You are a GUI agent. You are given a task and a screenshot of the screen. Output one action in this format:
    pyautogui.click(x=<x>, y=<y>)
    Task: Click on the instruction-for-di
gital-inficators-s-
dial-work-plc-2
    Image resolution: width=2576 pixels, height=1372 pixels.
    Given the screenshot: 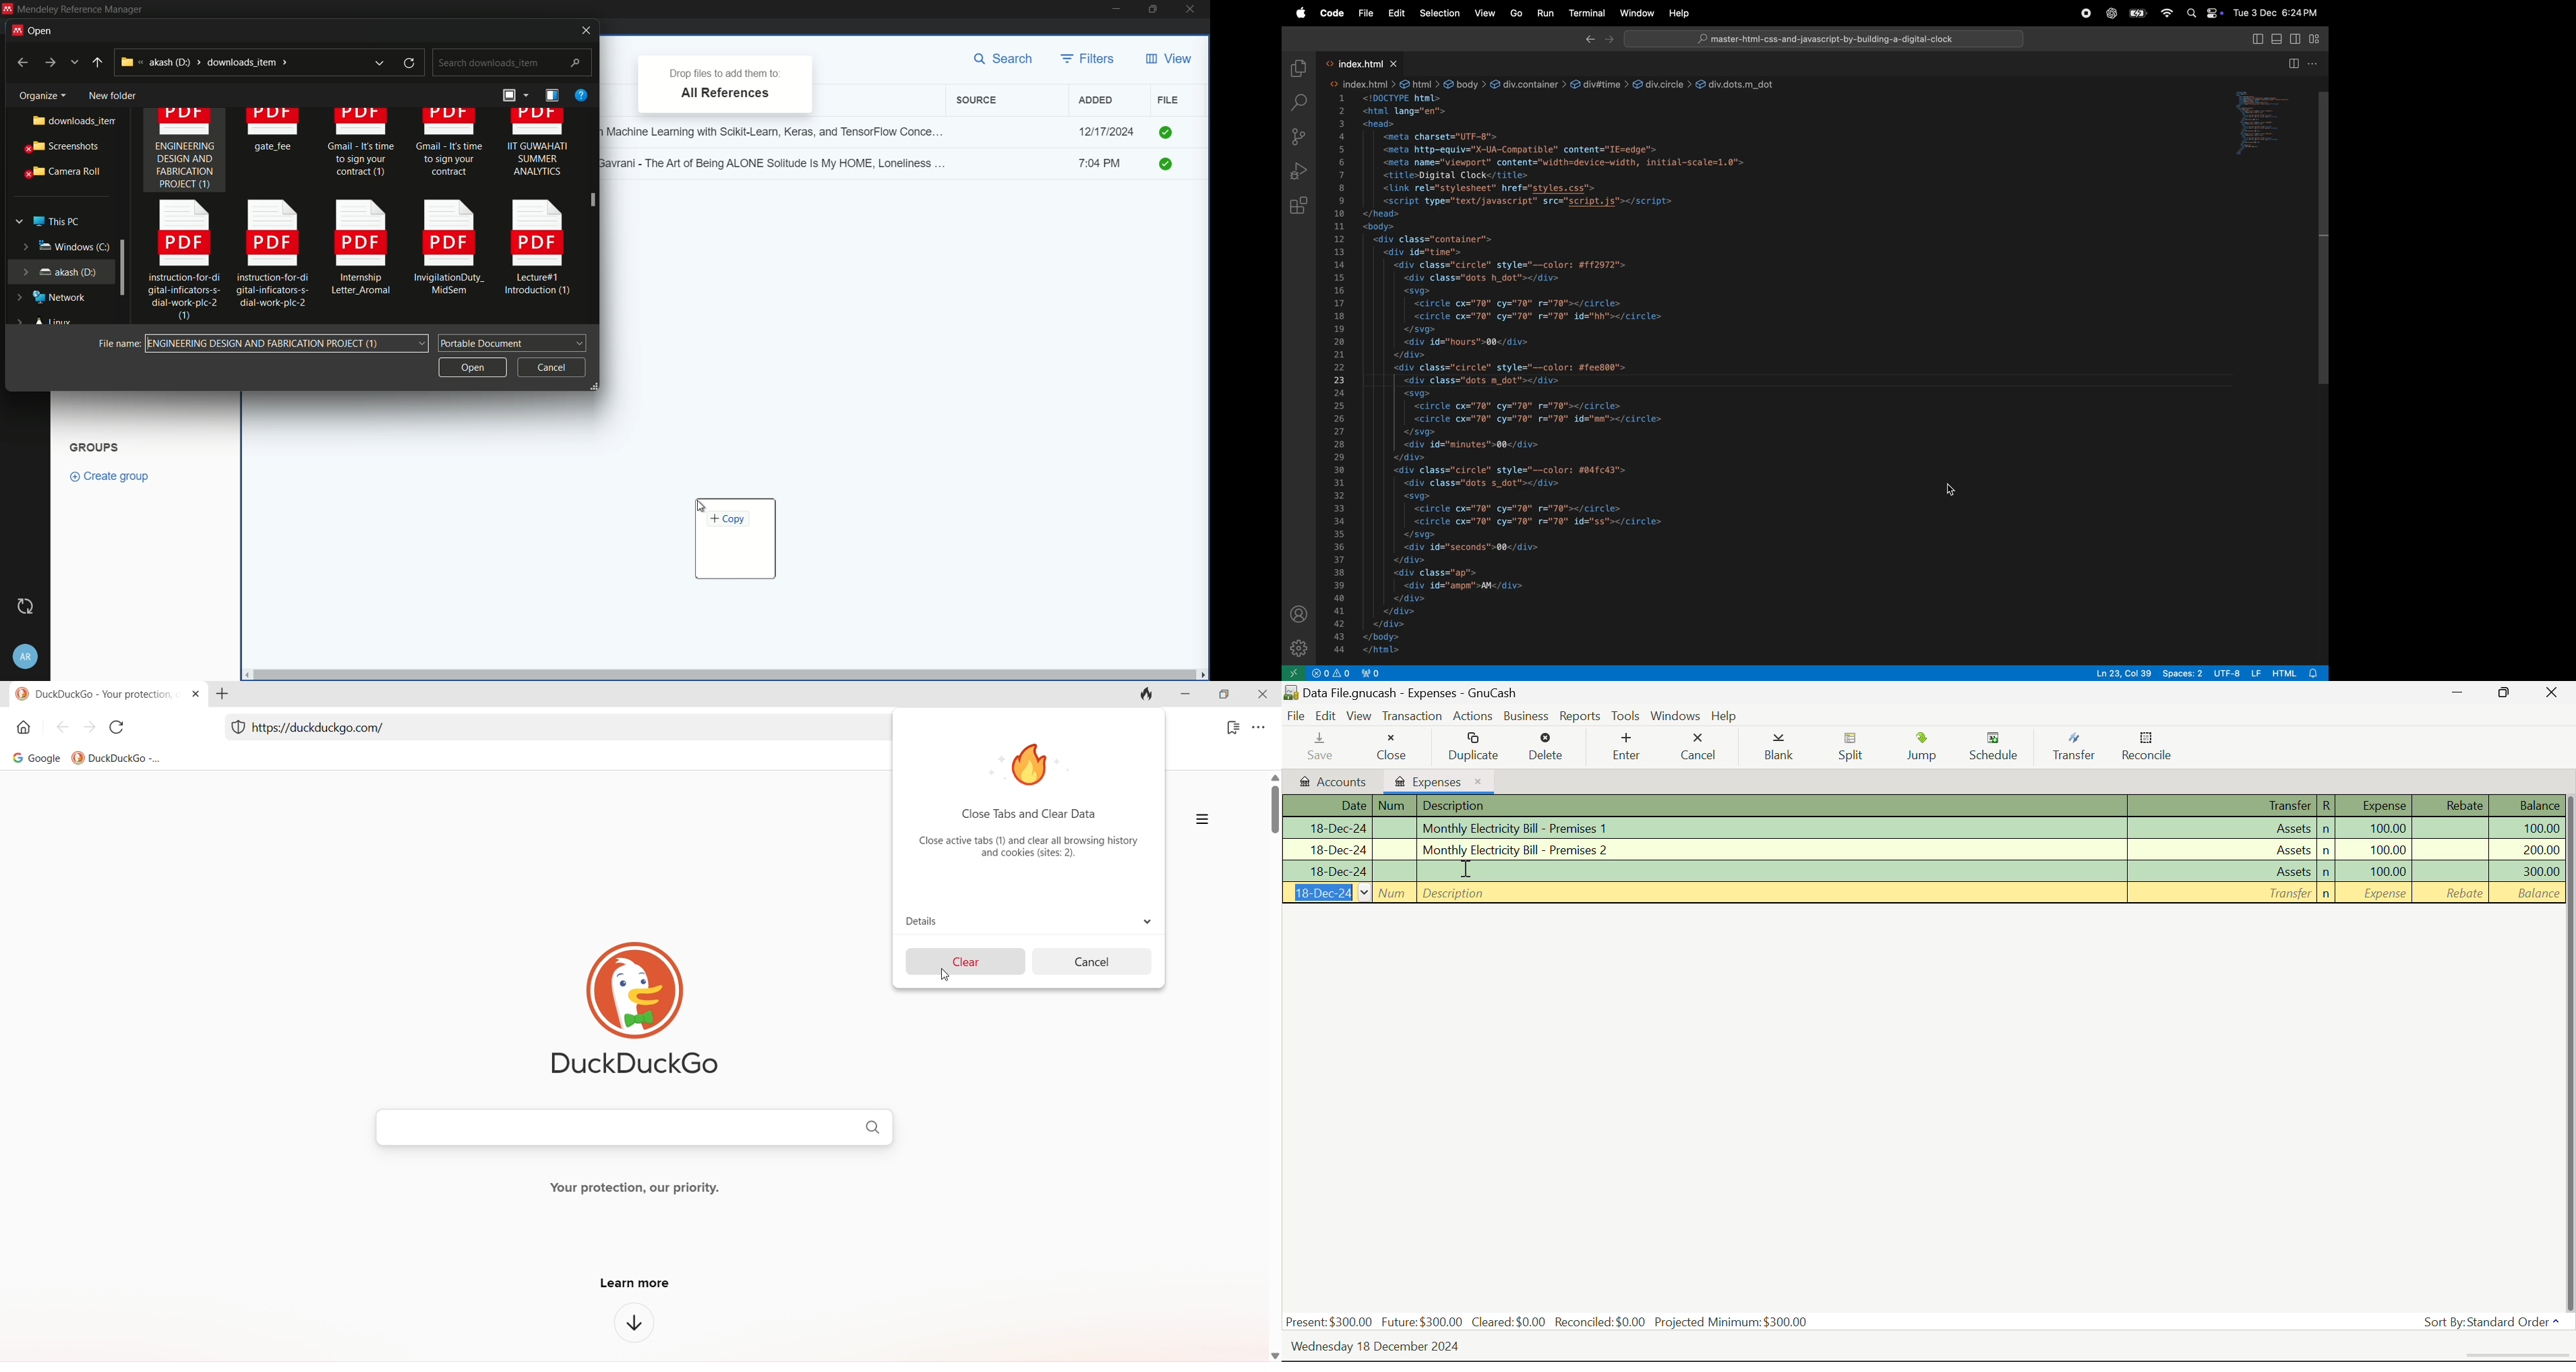 What is the action you would take?
    pyautogui.click(x=272, y=253)
    